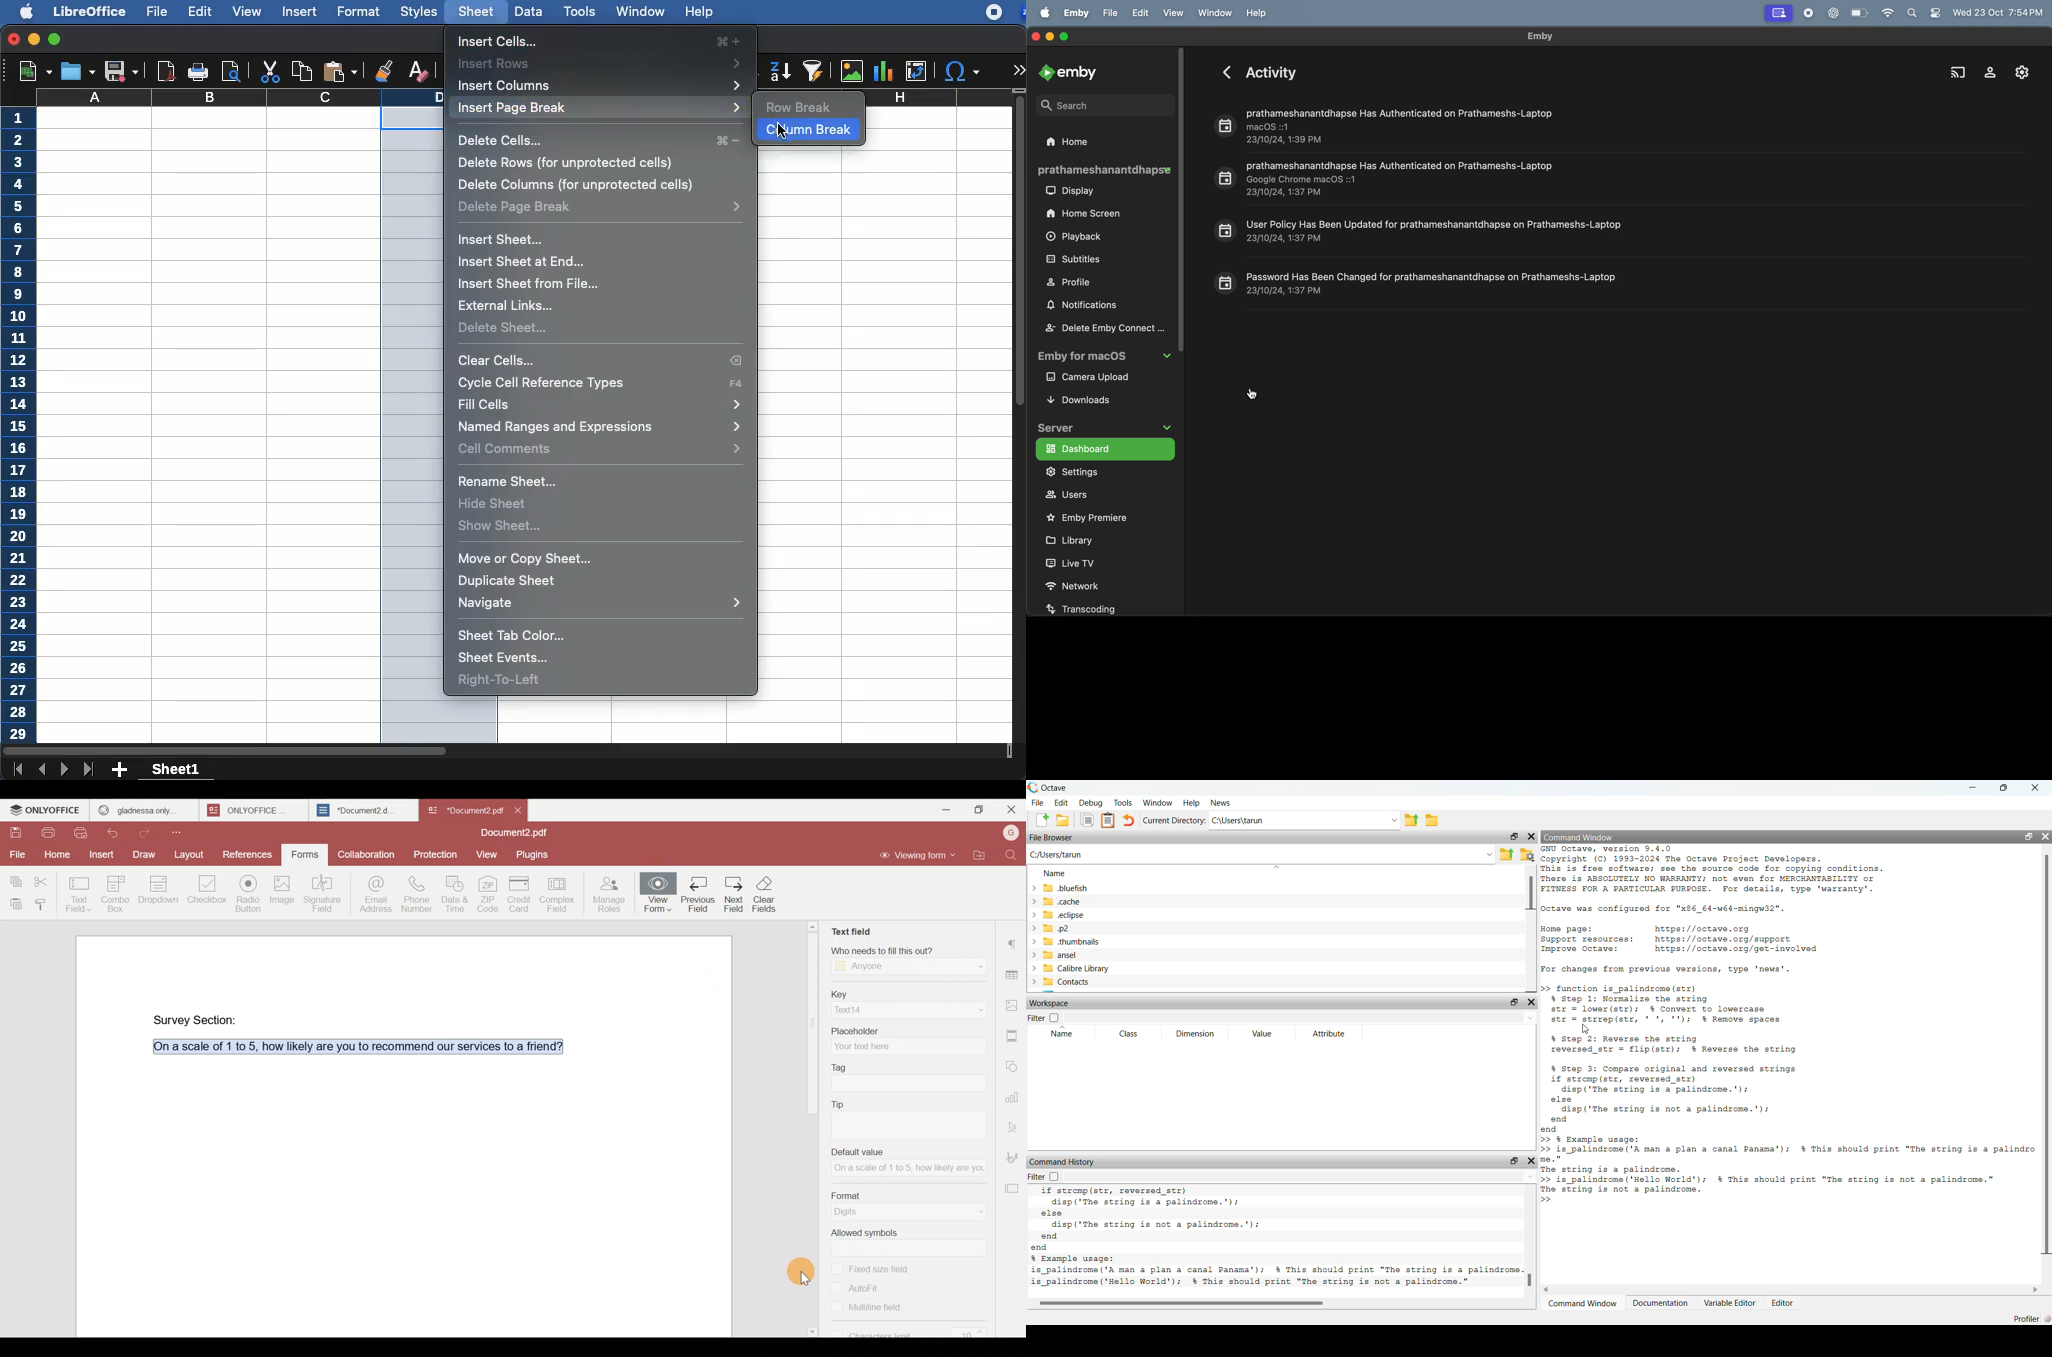 This screenshot has width=2072, height=1372. What do you see at coordinates (528, 10) in the screenshot?
I see `data` at bounding box center [528, 10].